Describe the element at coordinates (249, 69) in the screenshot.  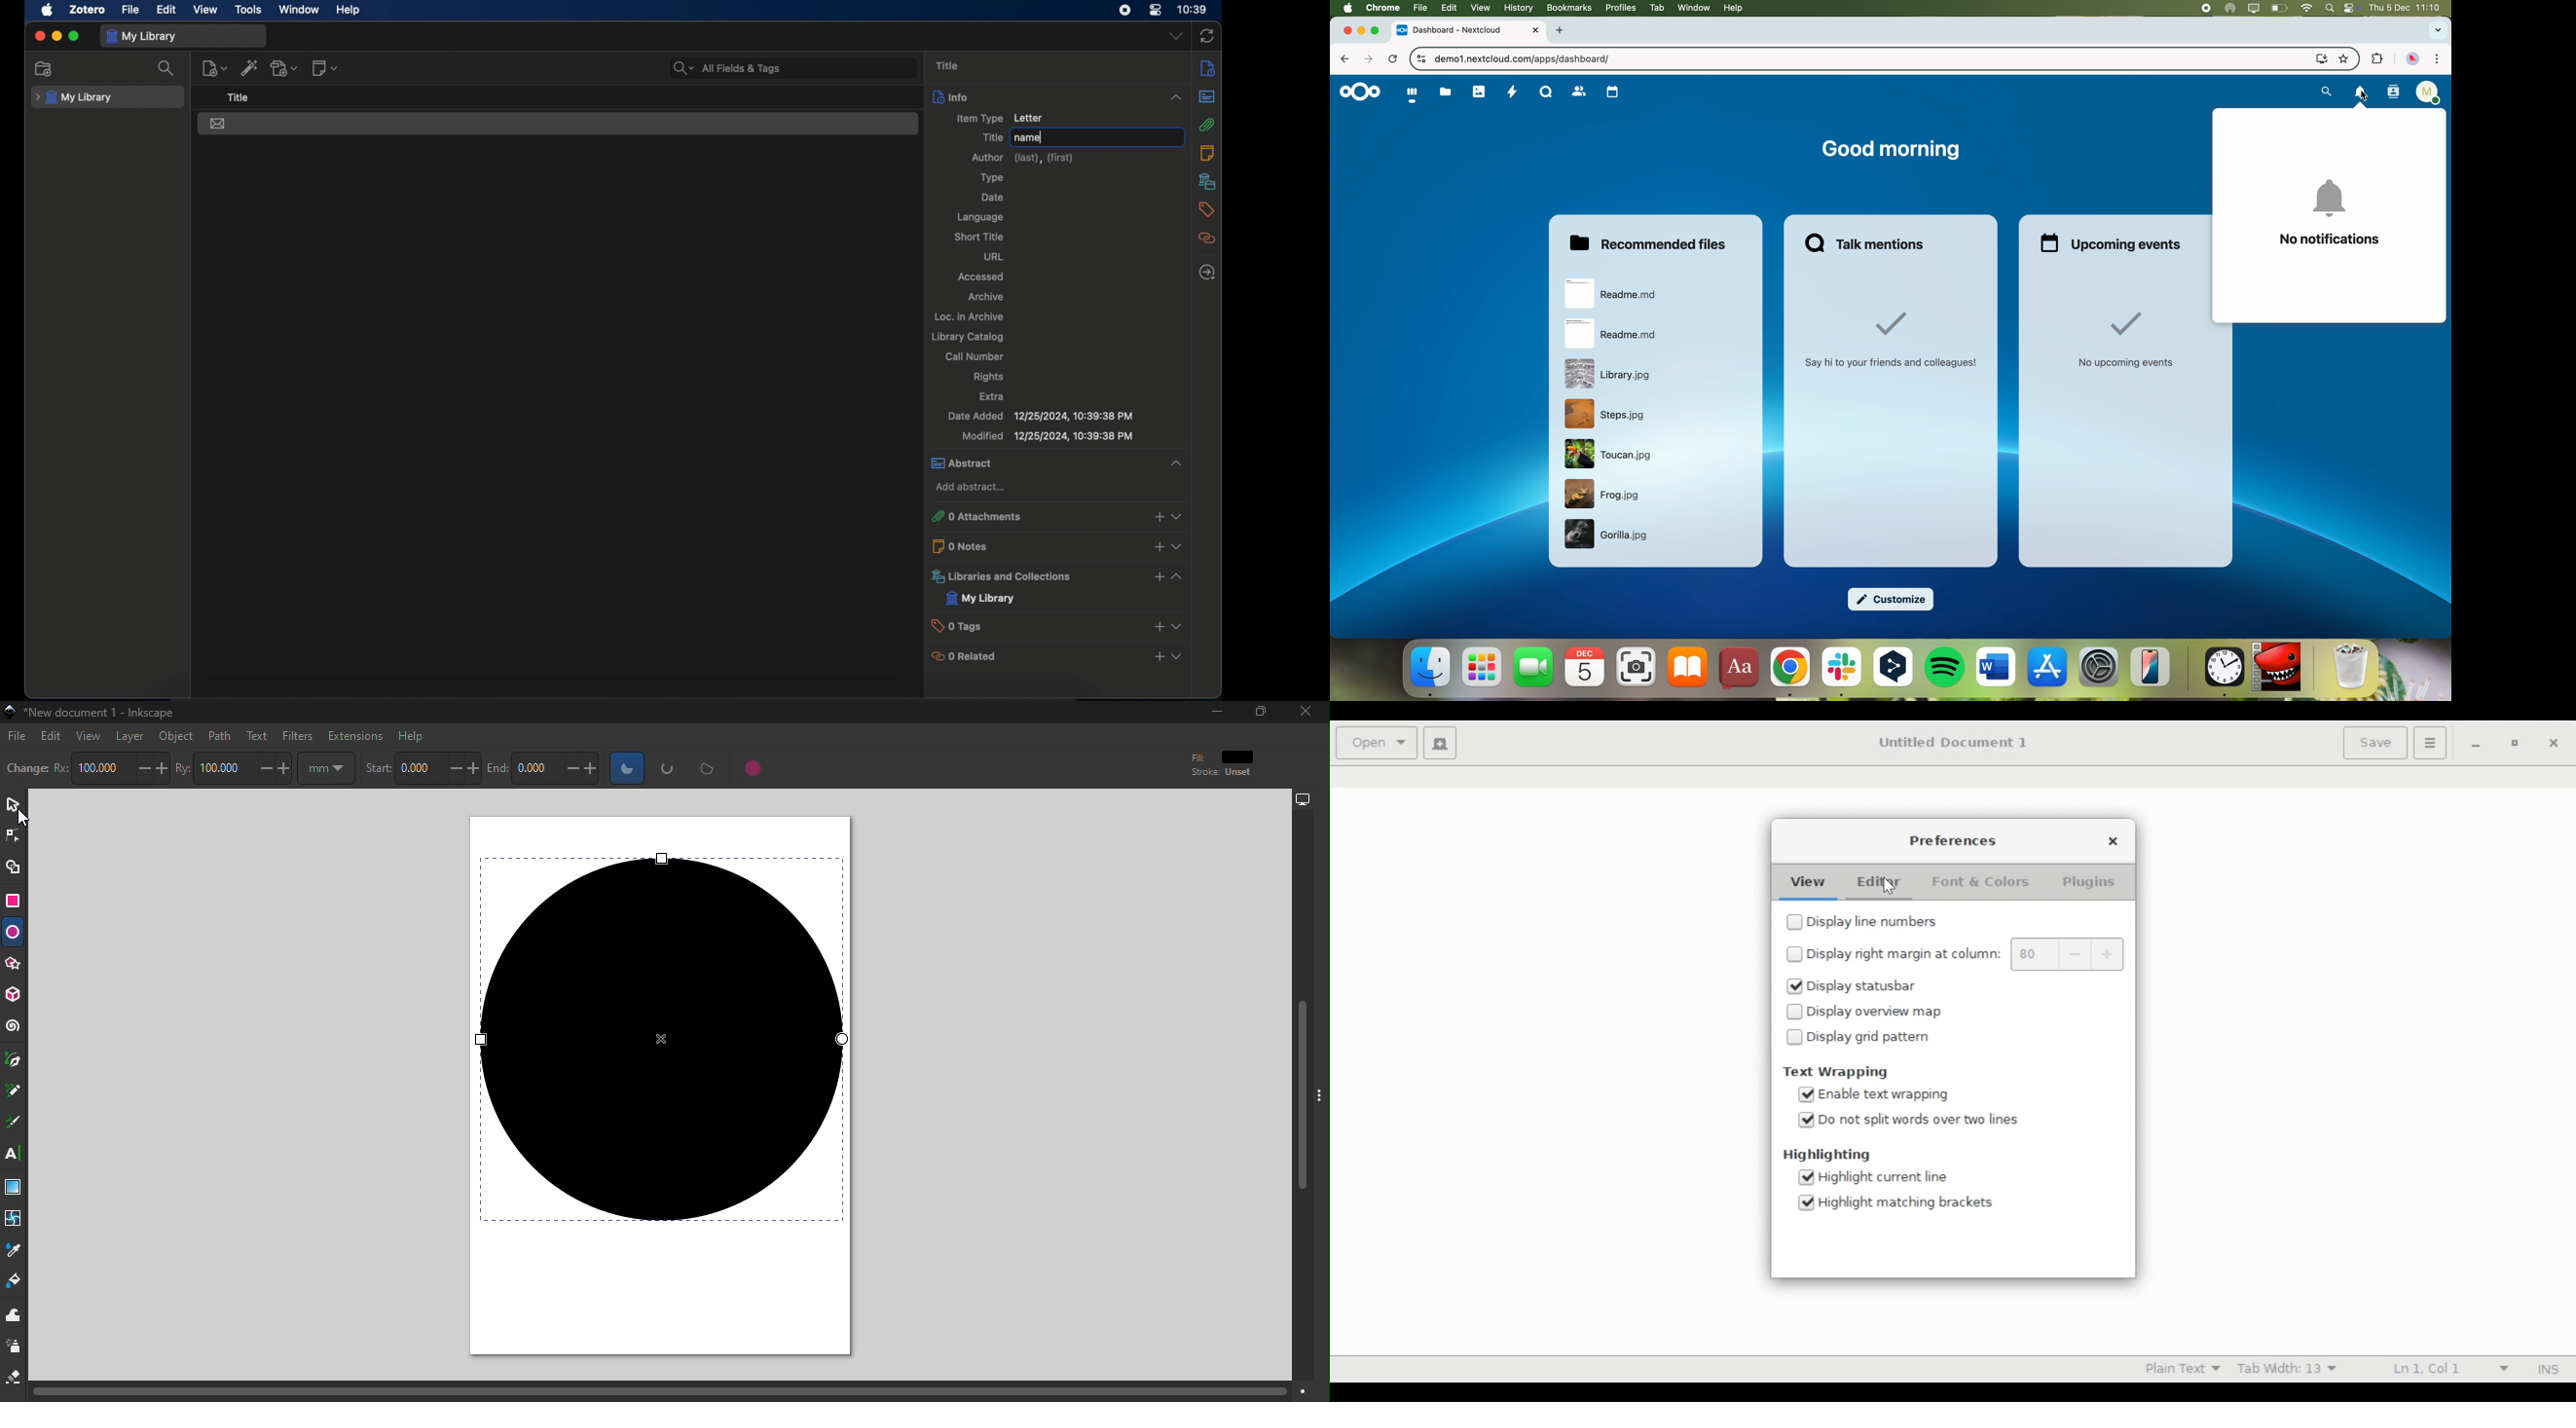
I see `add item by identifier` at that location.